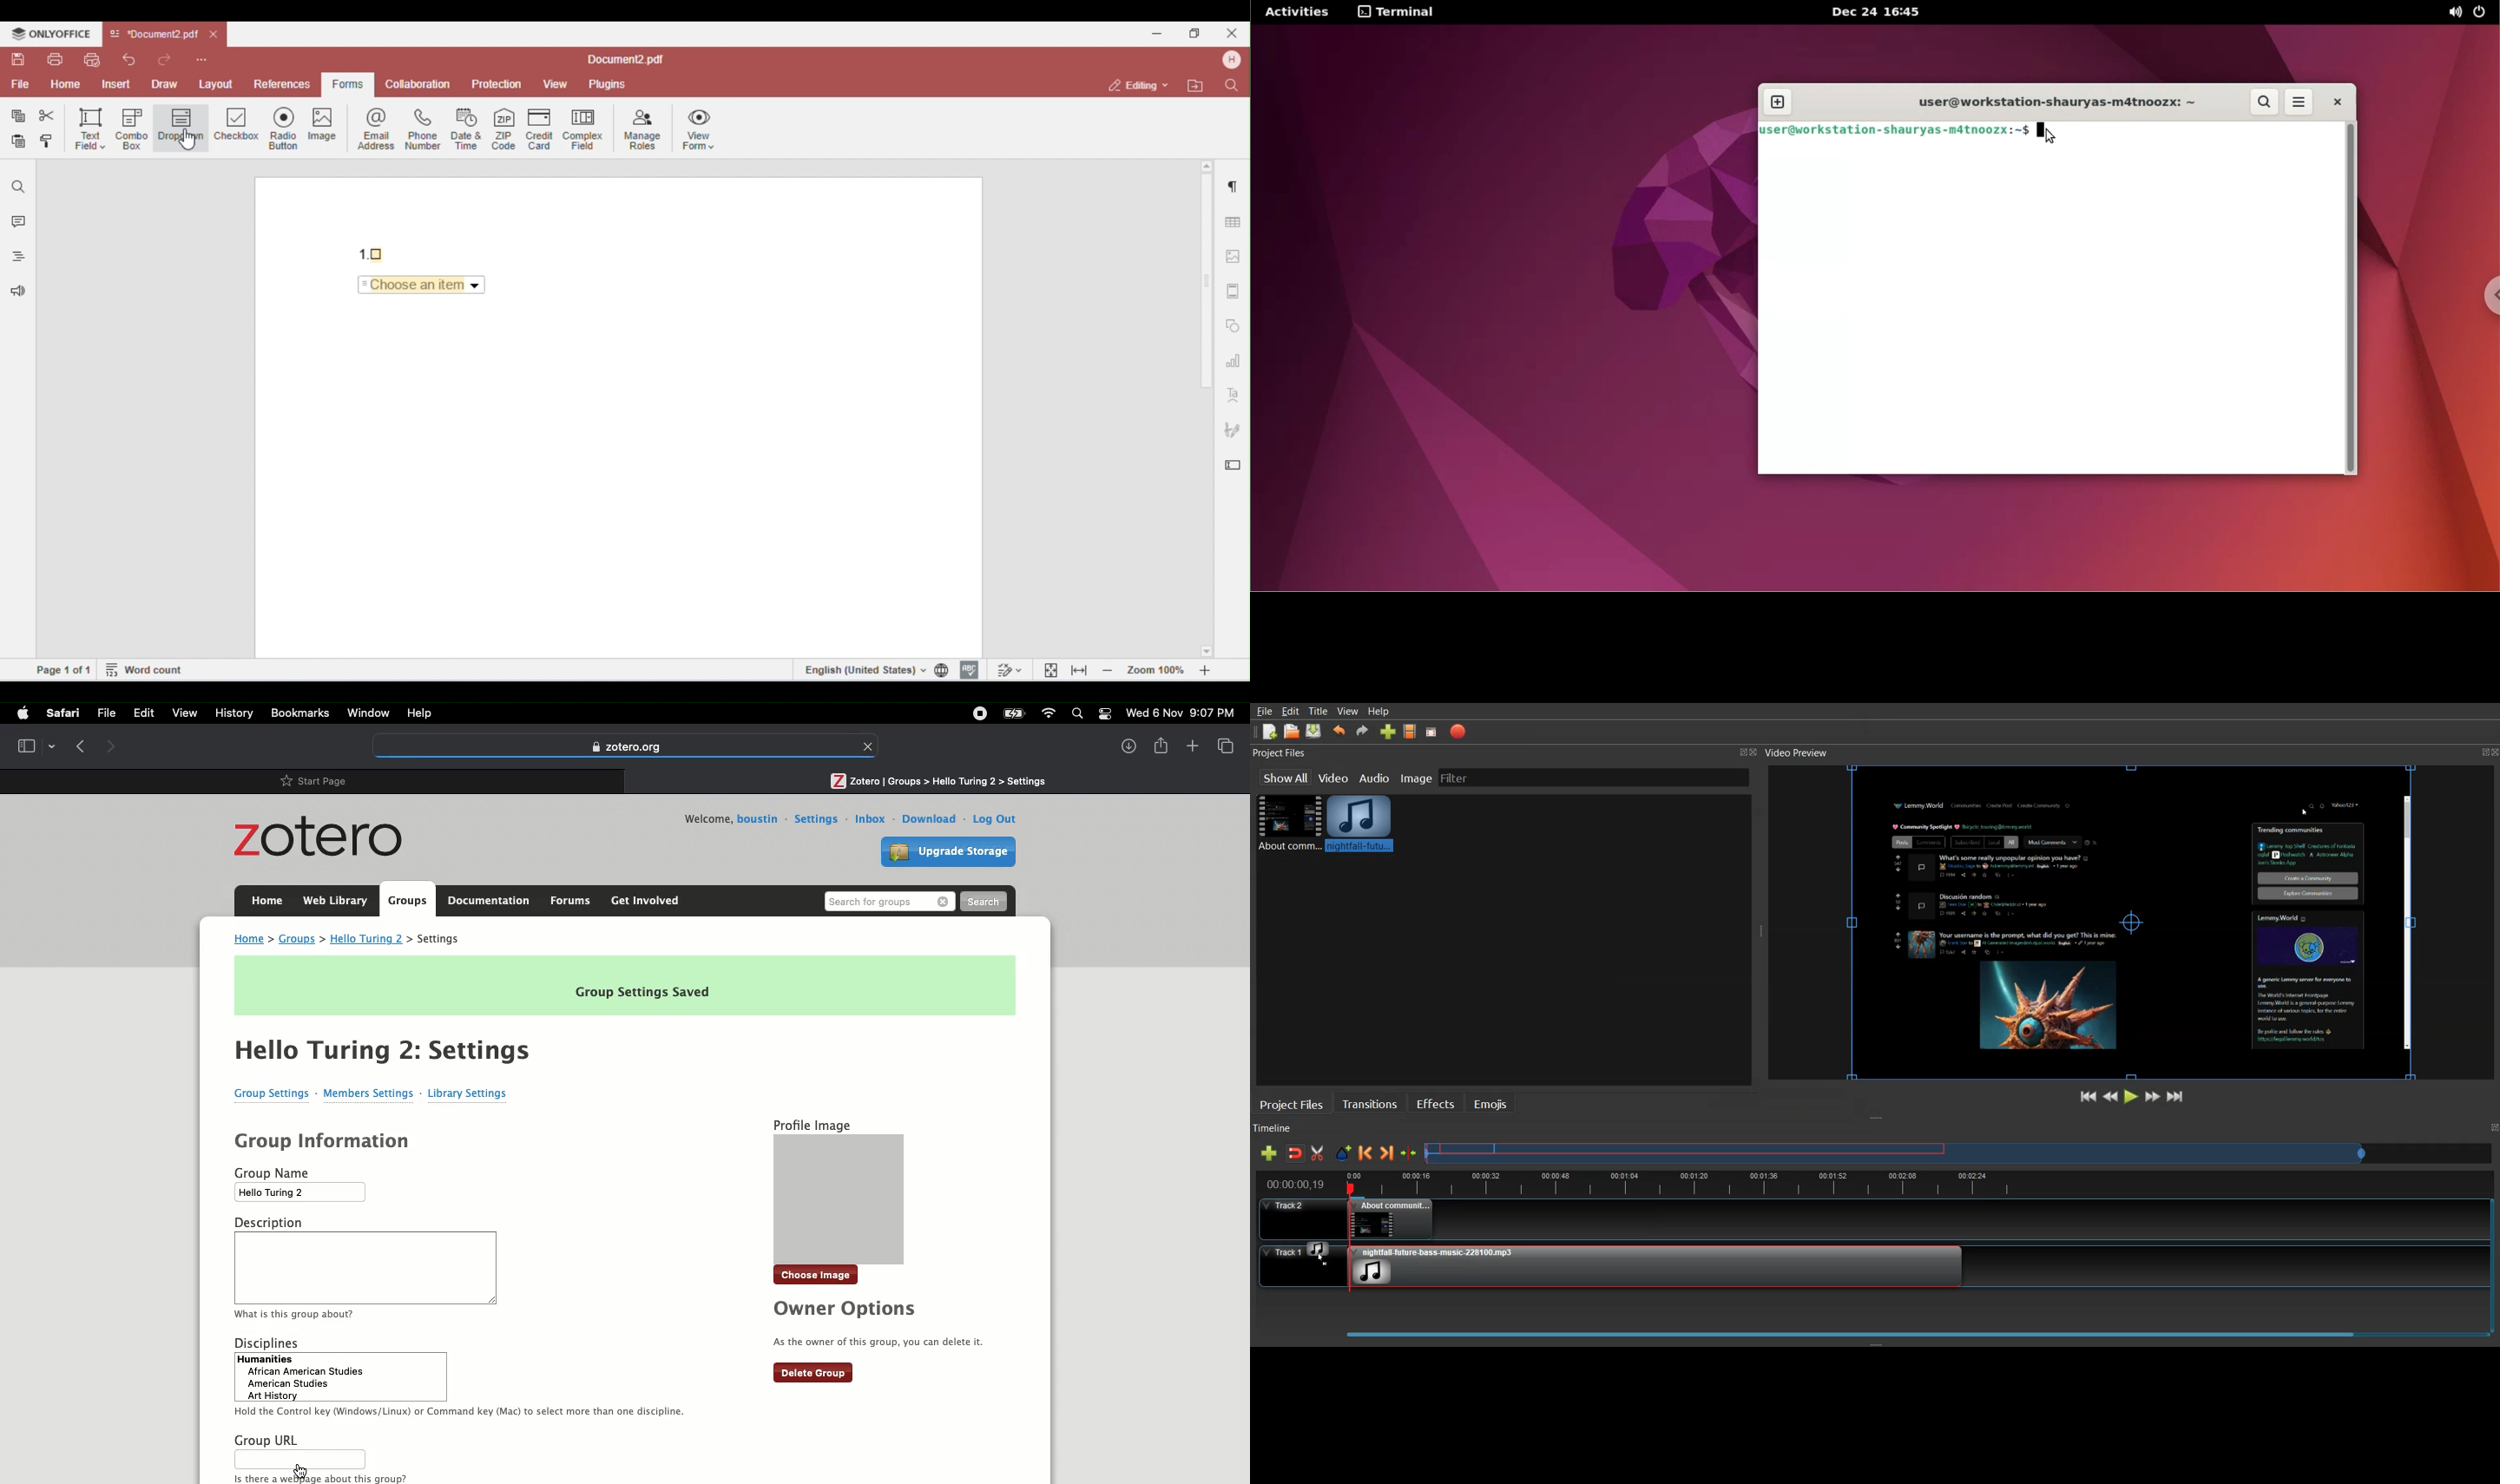 Image resolution: width=2520 pixels, height=1484 pixels. I want to click on Notification bar, so click(1102, 716).